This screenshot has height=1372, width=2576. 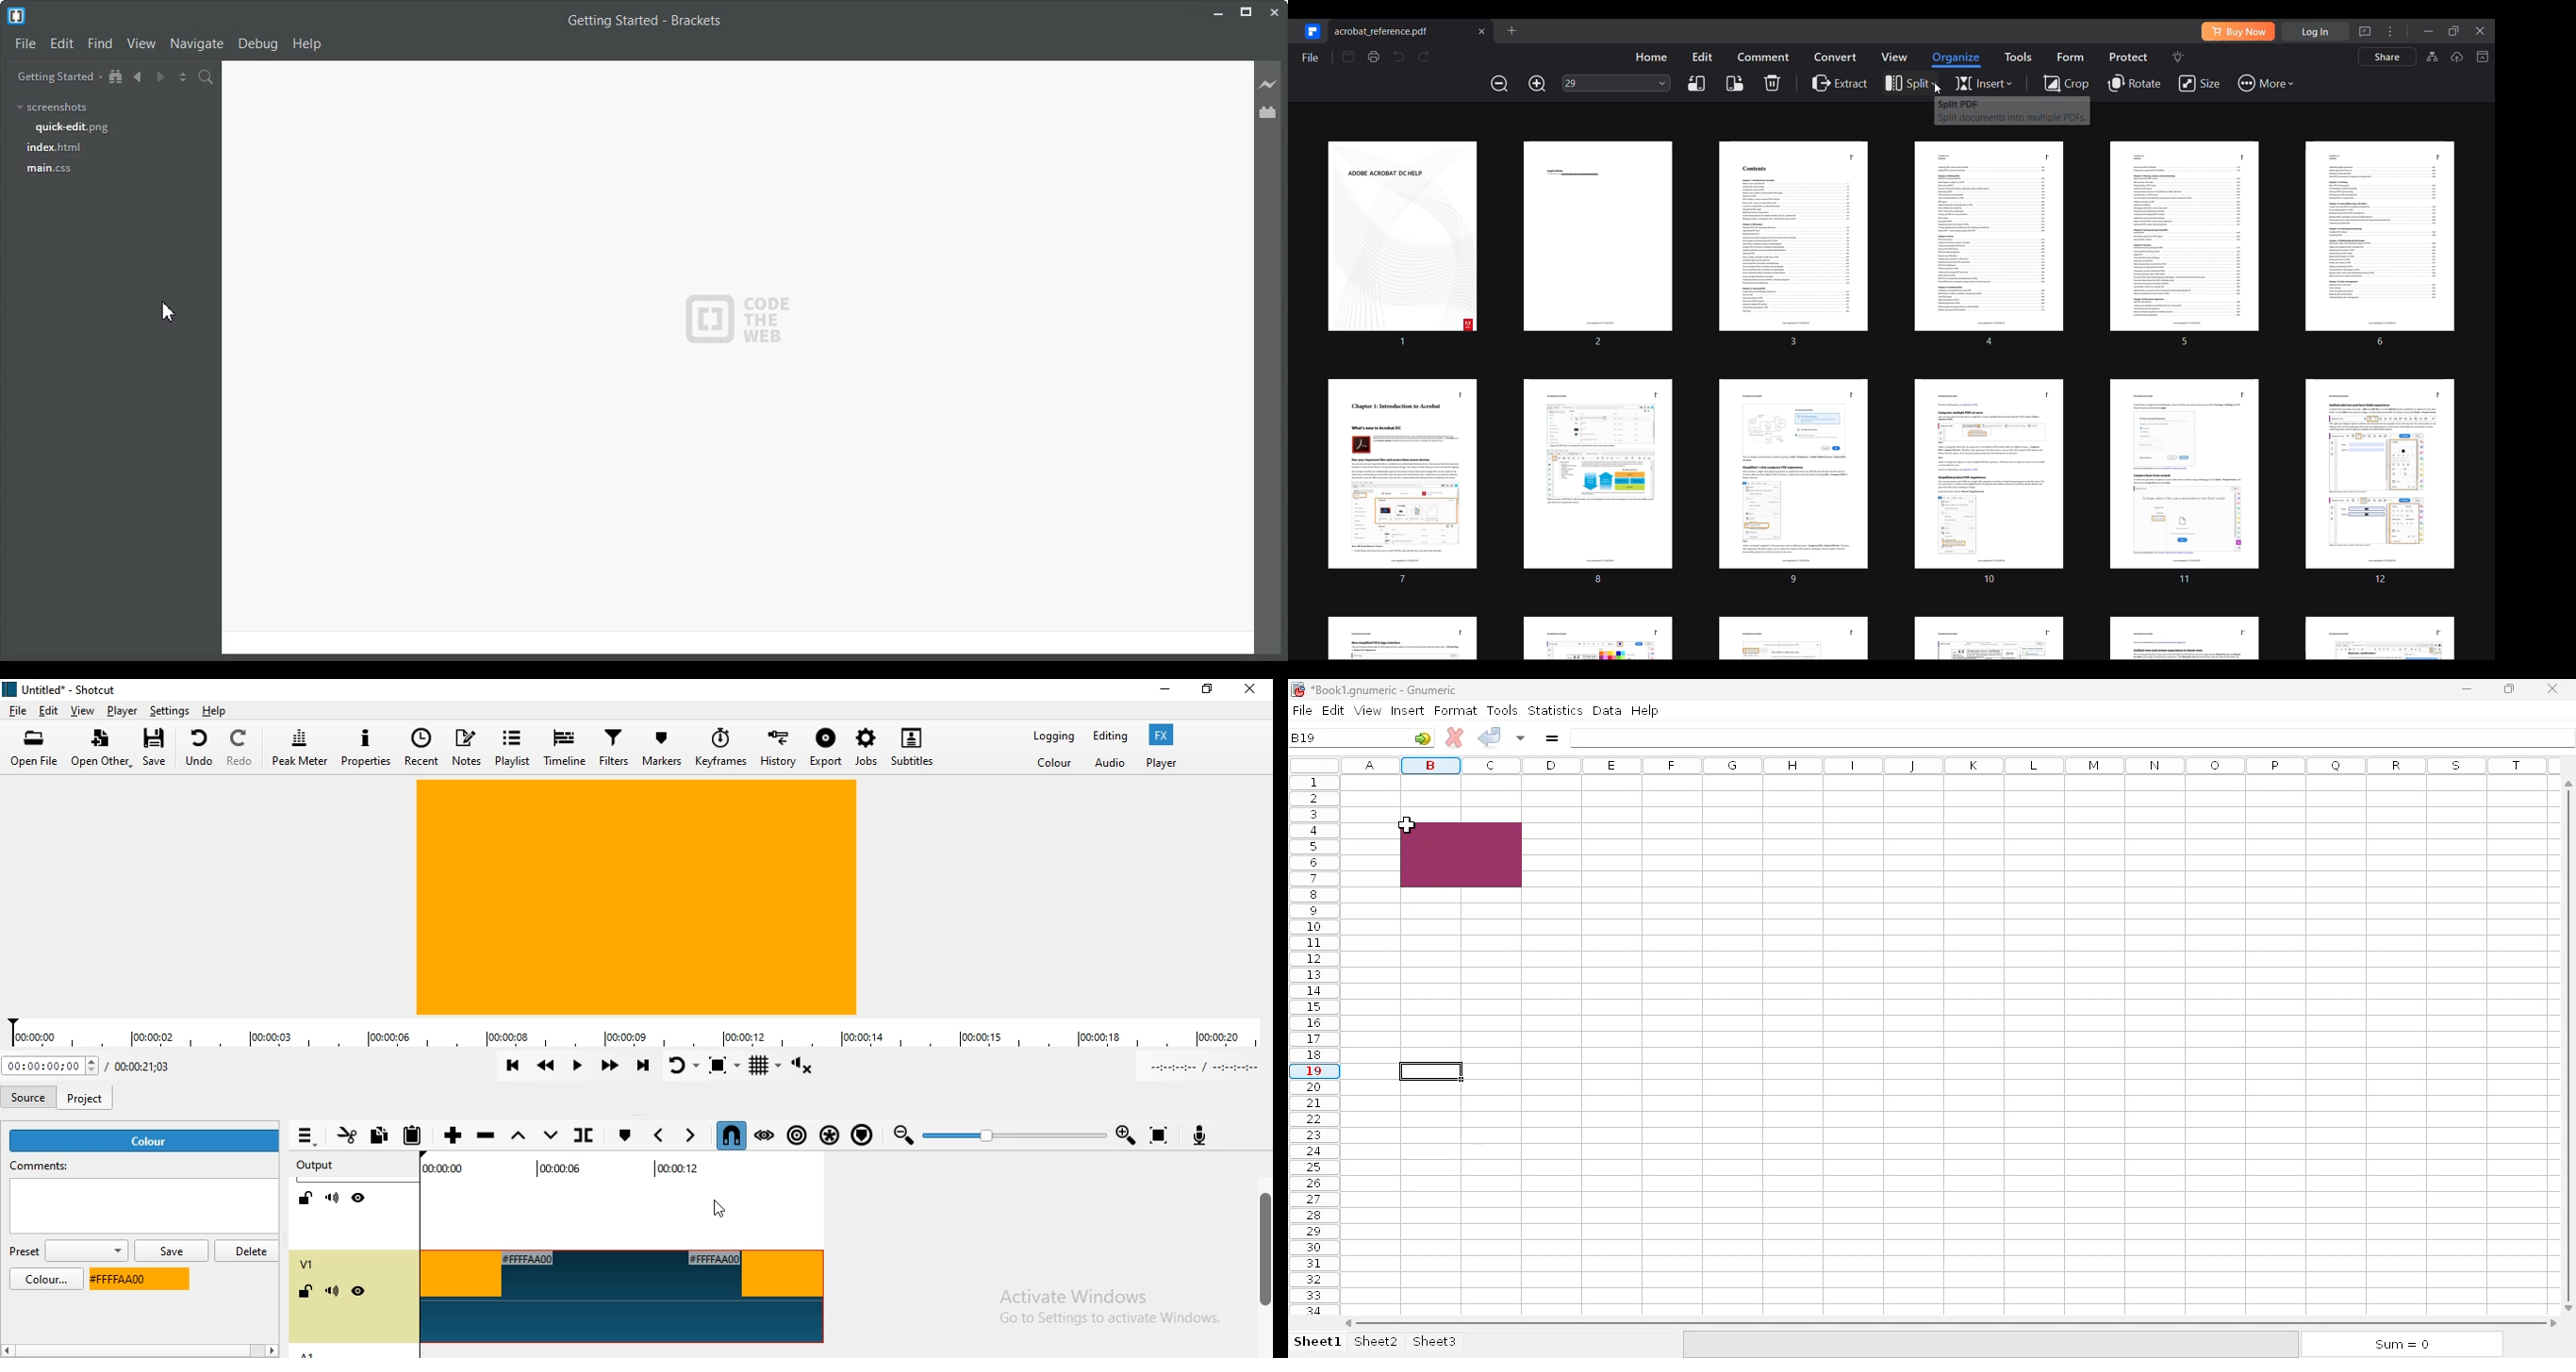 What do you see at coordinates (54, 148) in the screenshot?
I see `index.html` at bounding box center [54, 148].